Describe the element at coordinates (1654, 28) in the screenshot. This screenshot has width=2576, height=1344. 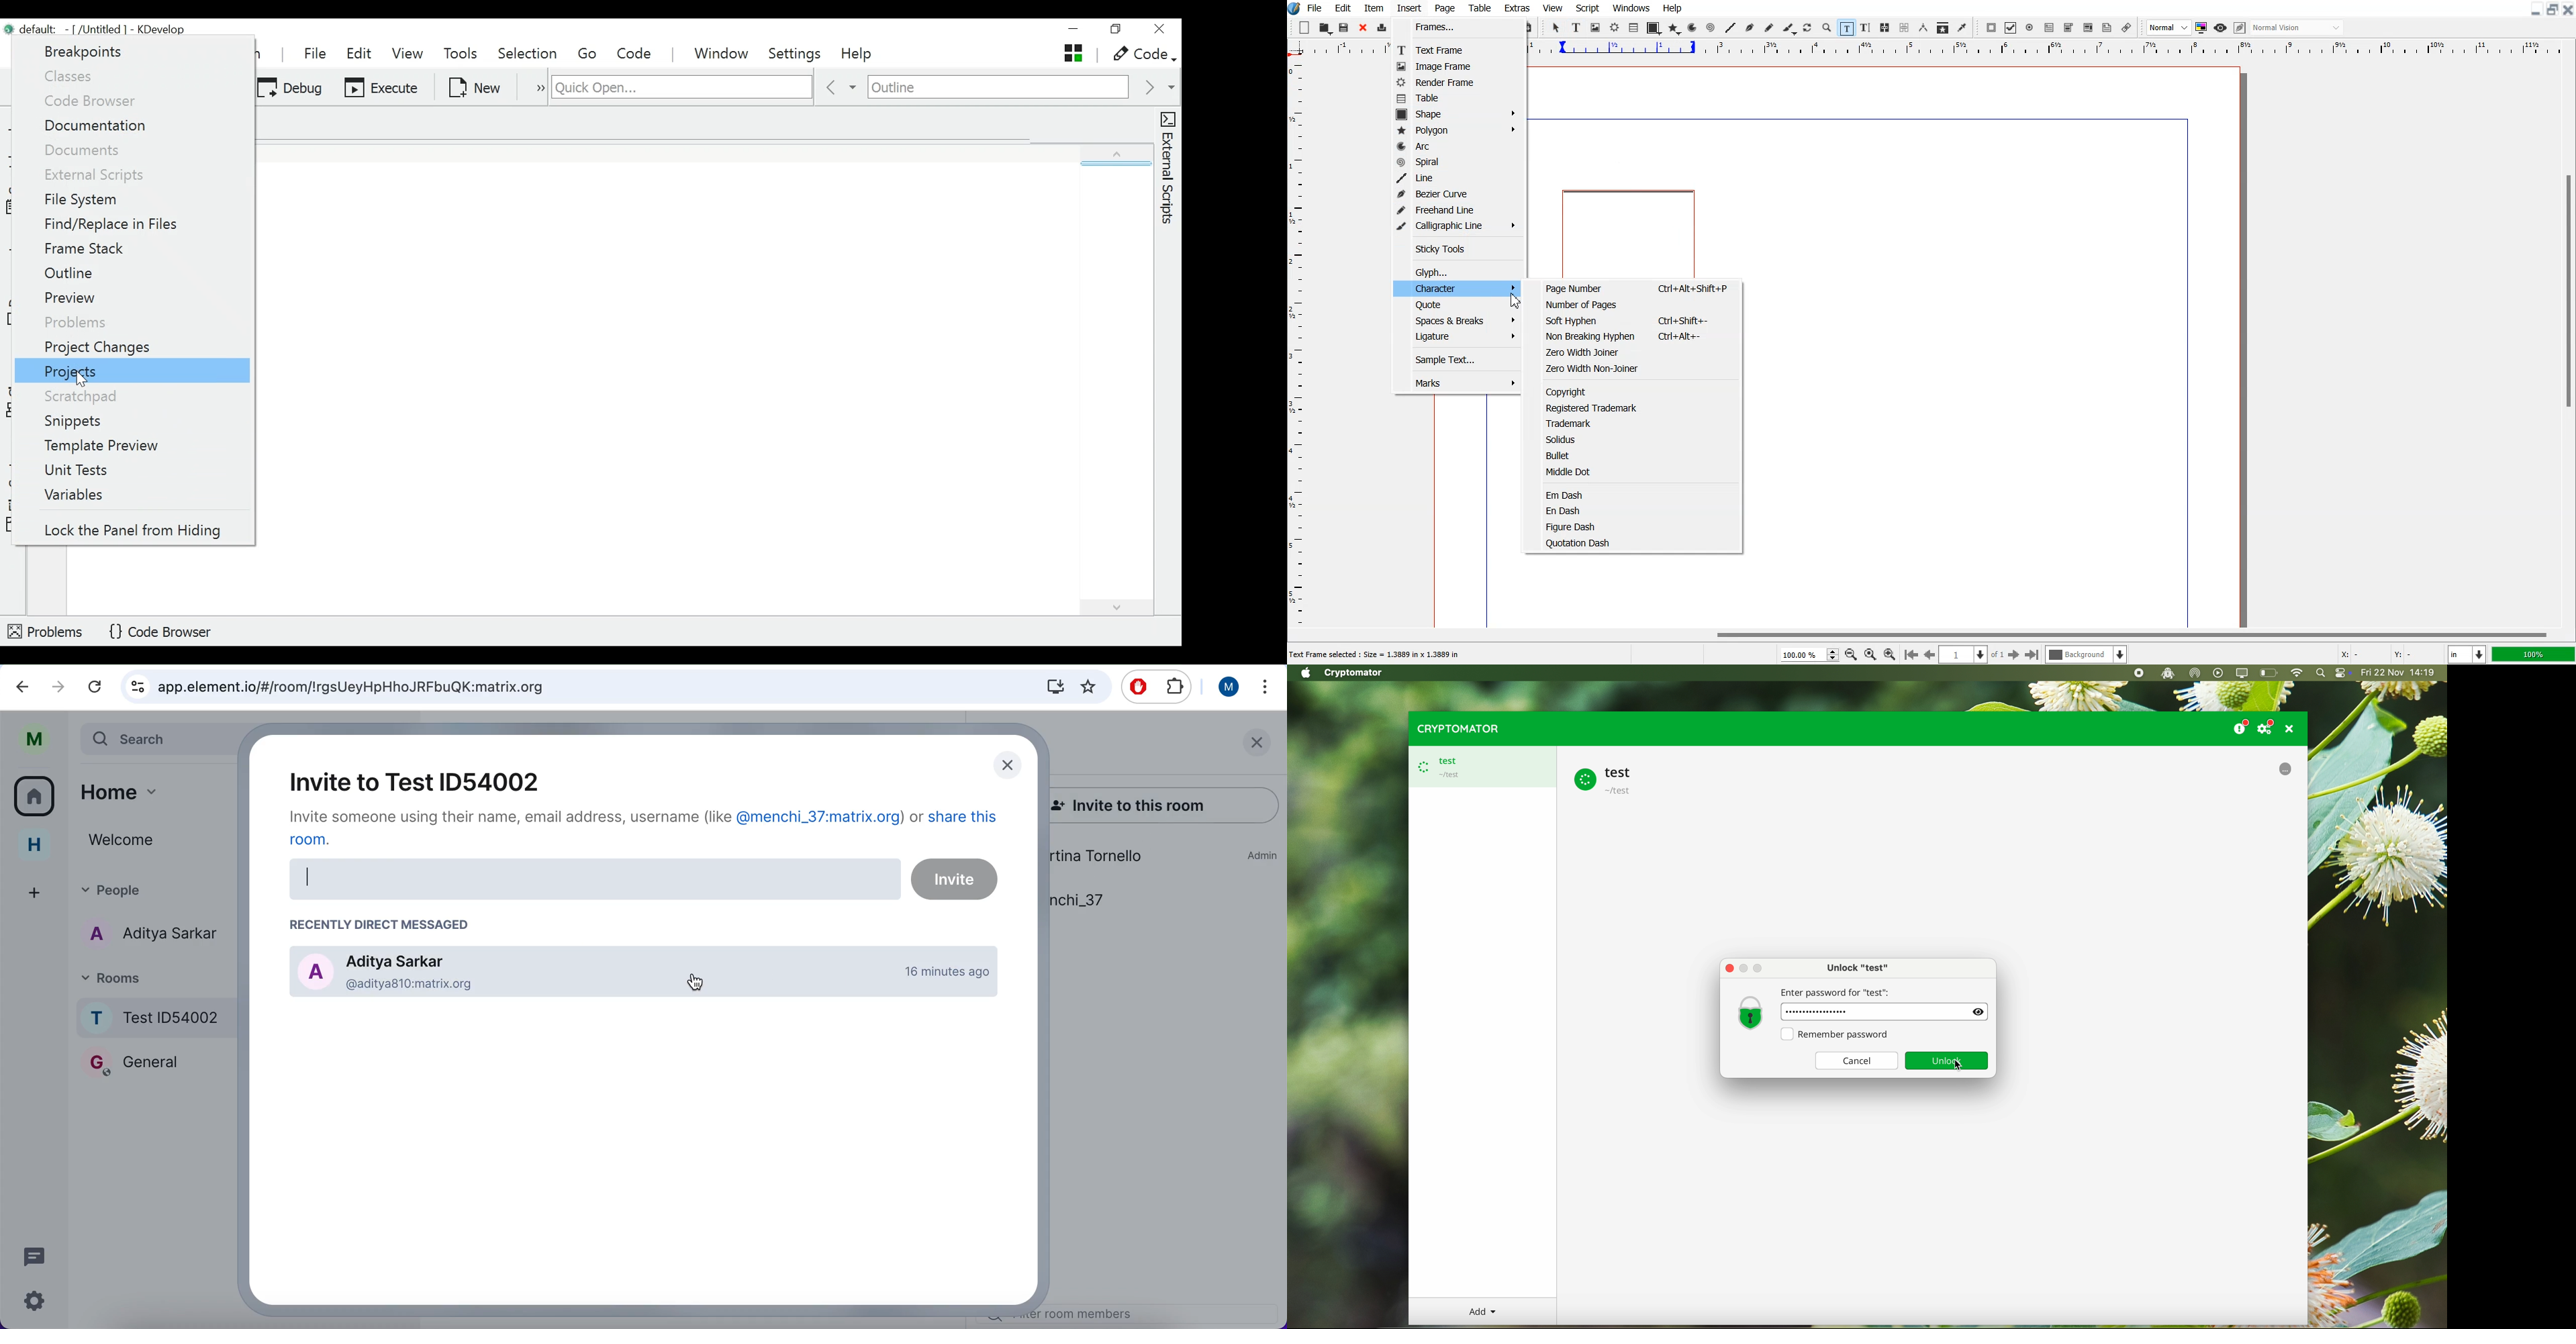
I see `Shape` at that location.